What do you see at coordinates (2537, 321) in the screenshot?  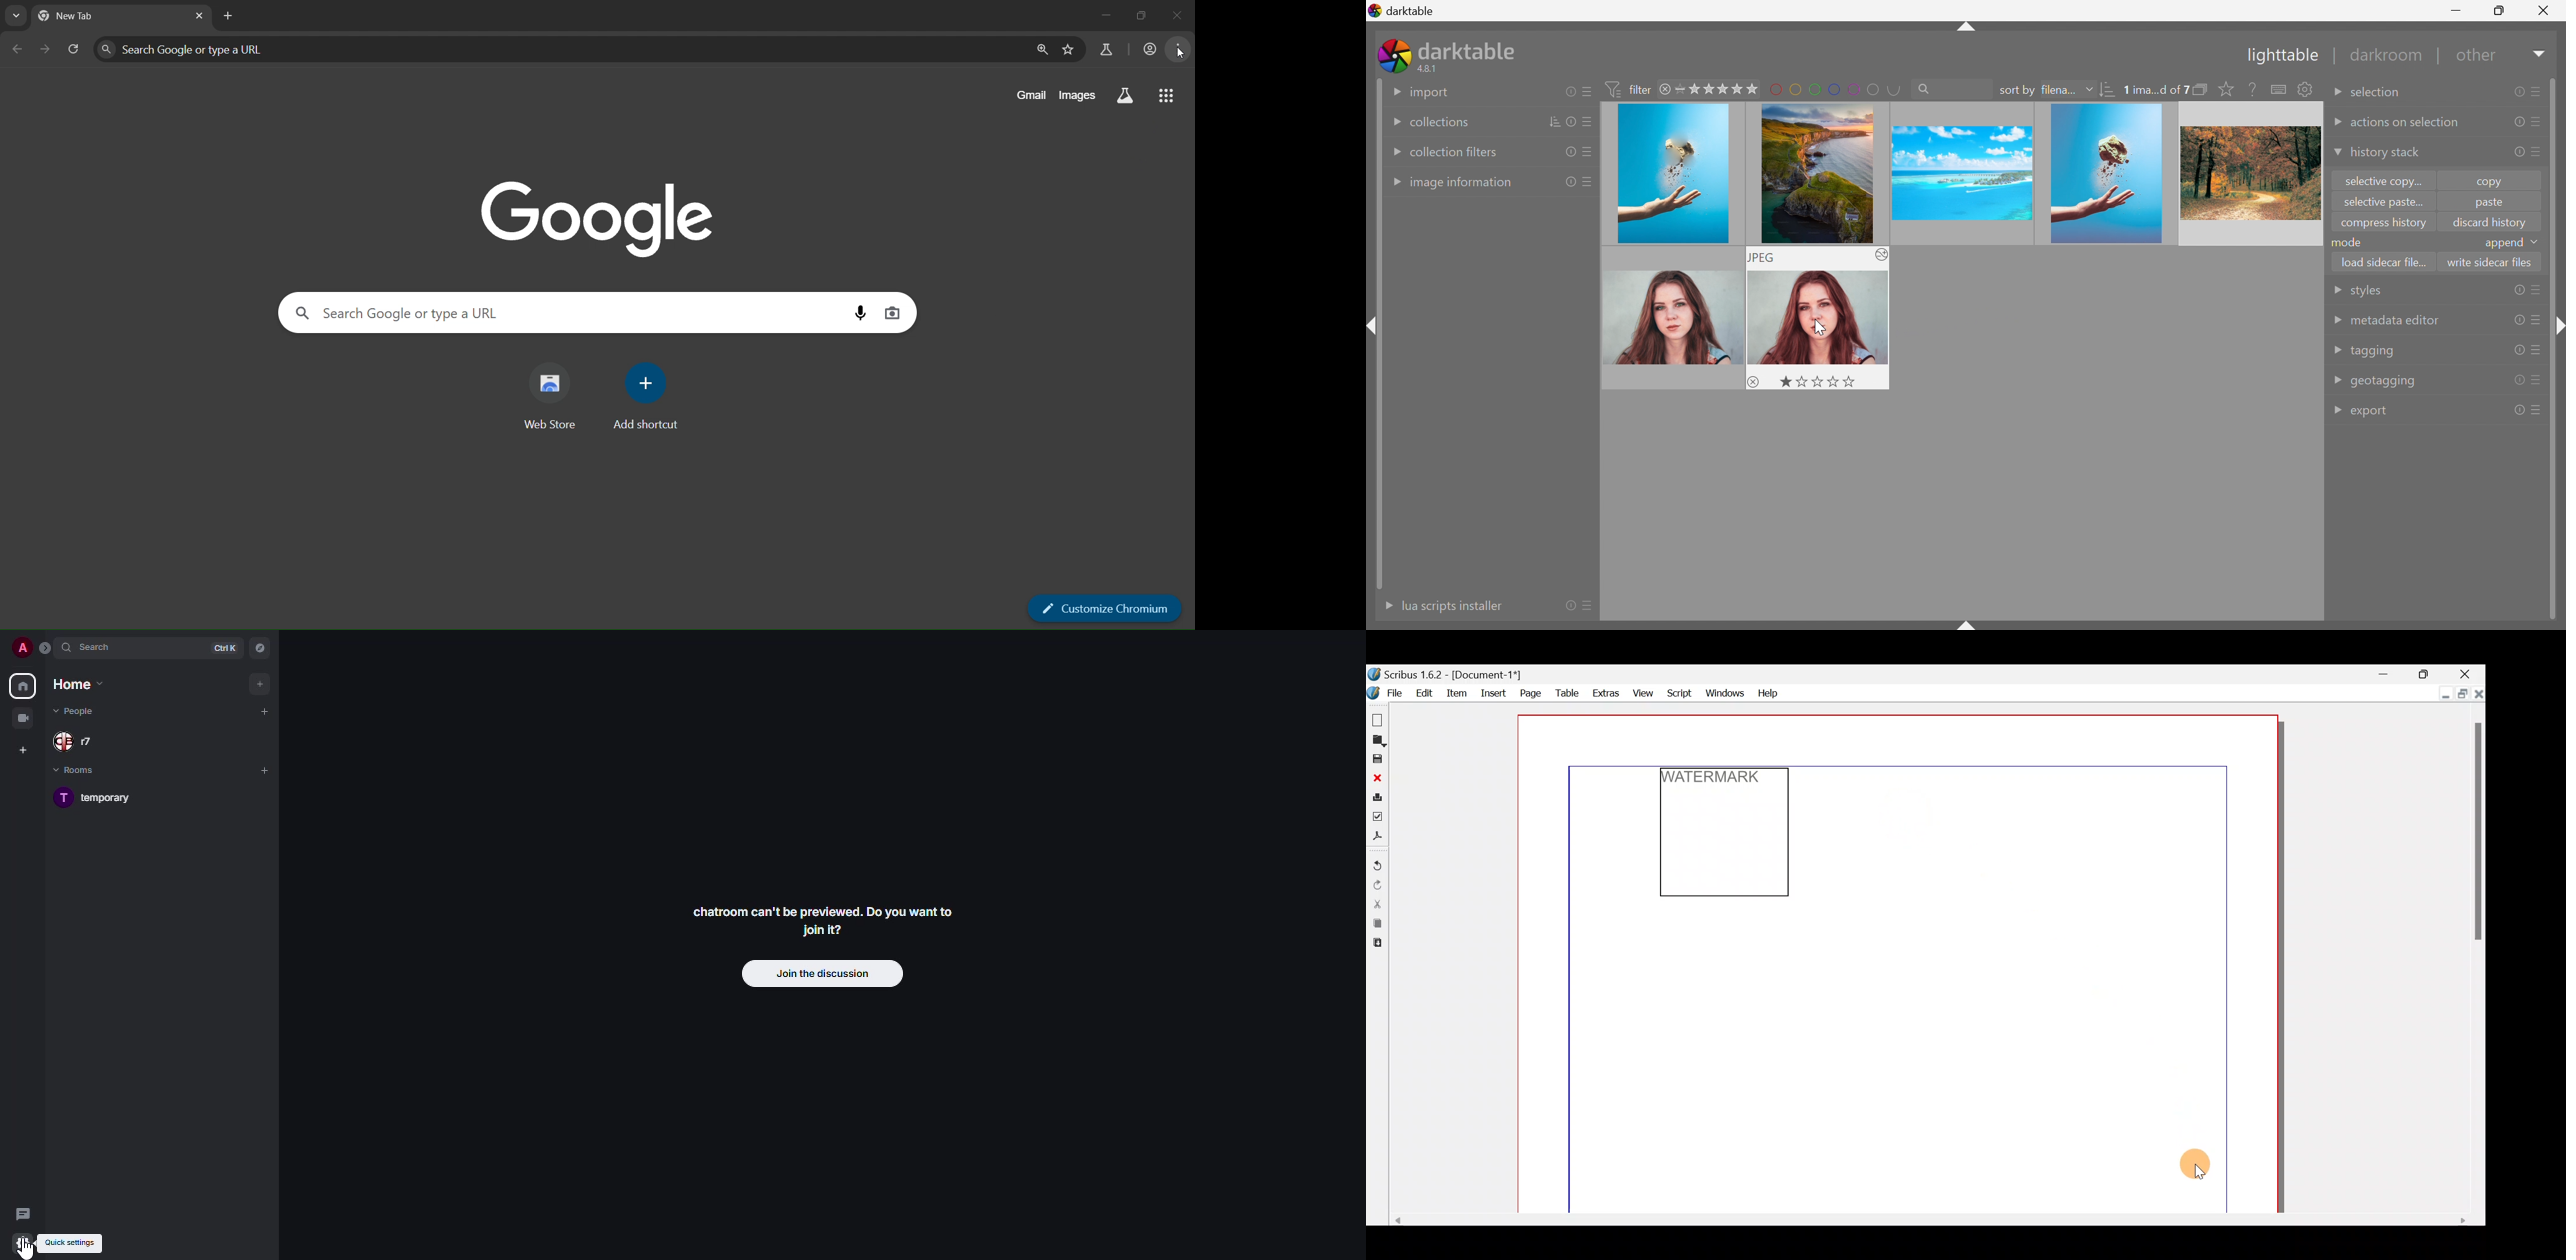 I see `presets` at bounding box center [2537, 321].